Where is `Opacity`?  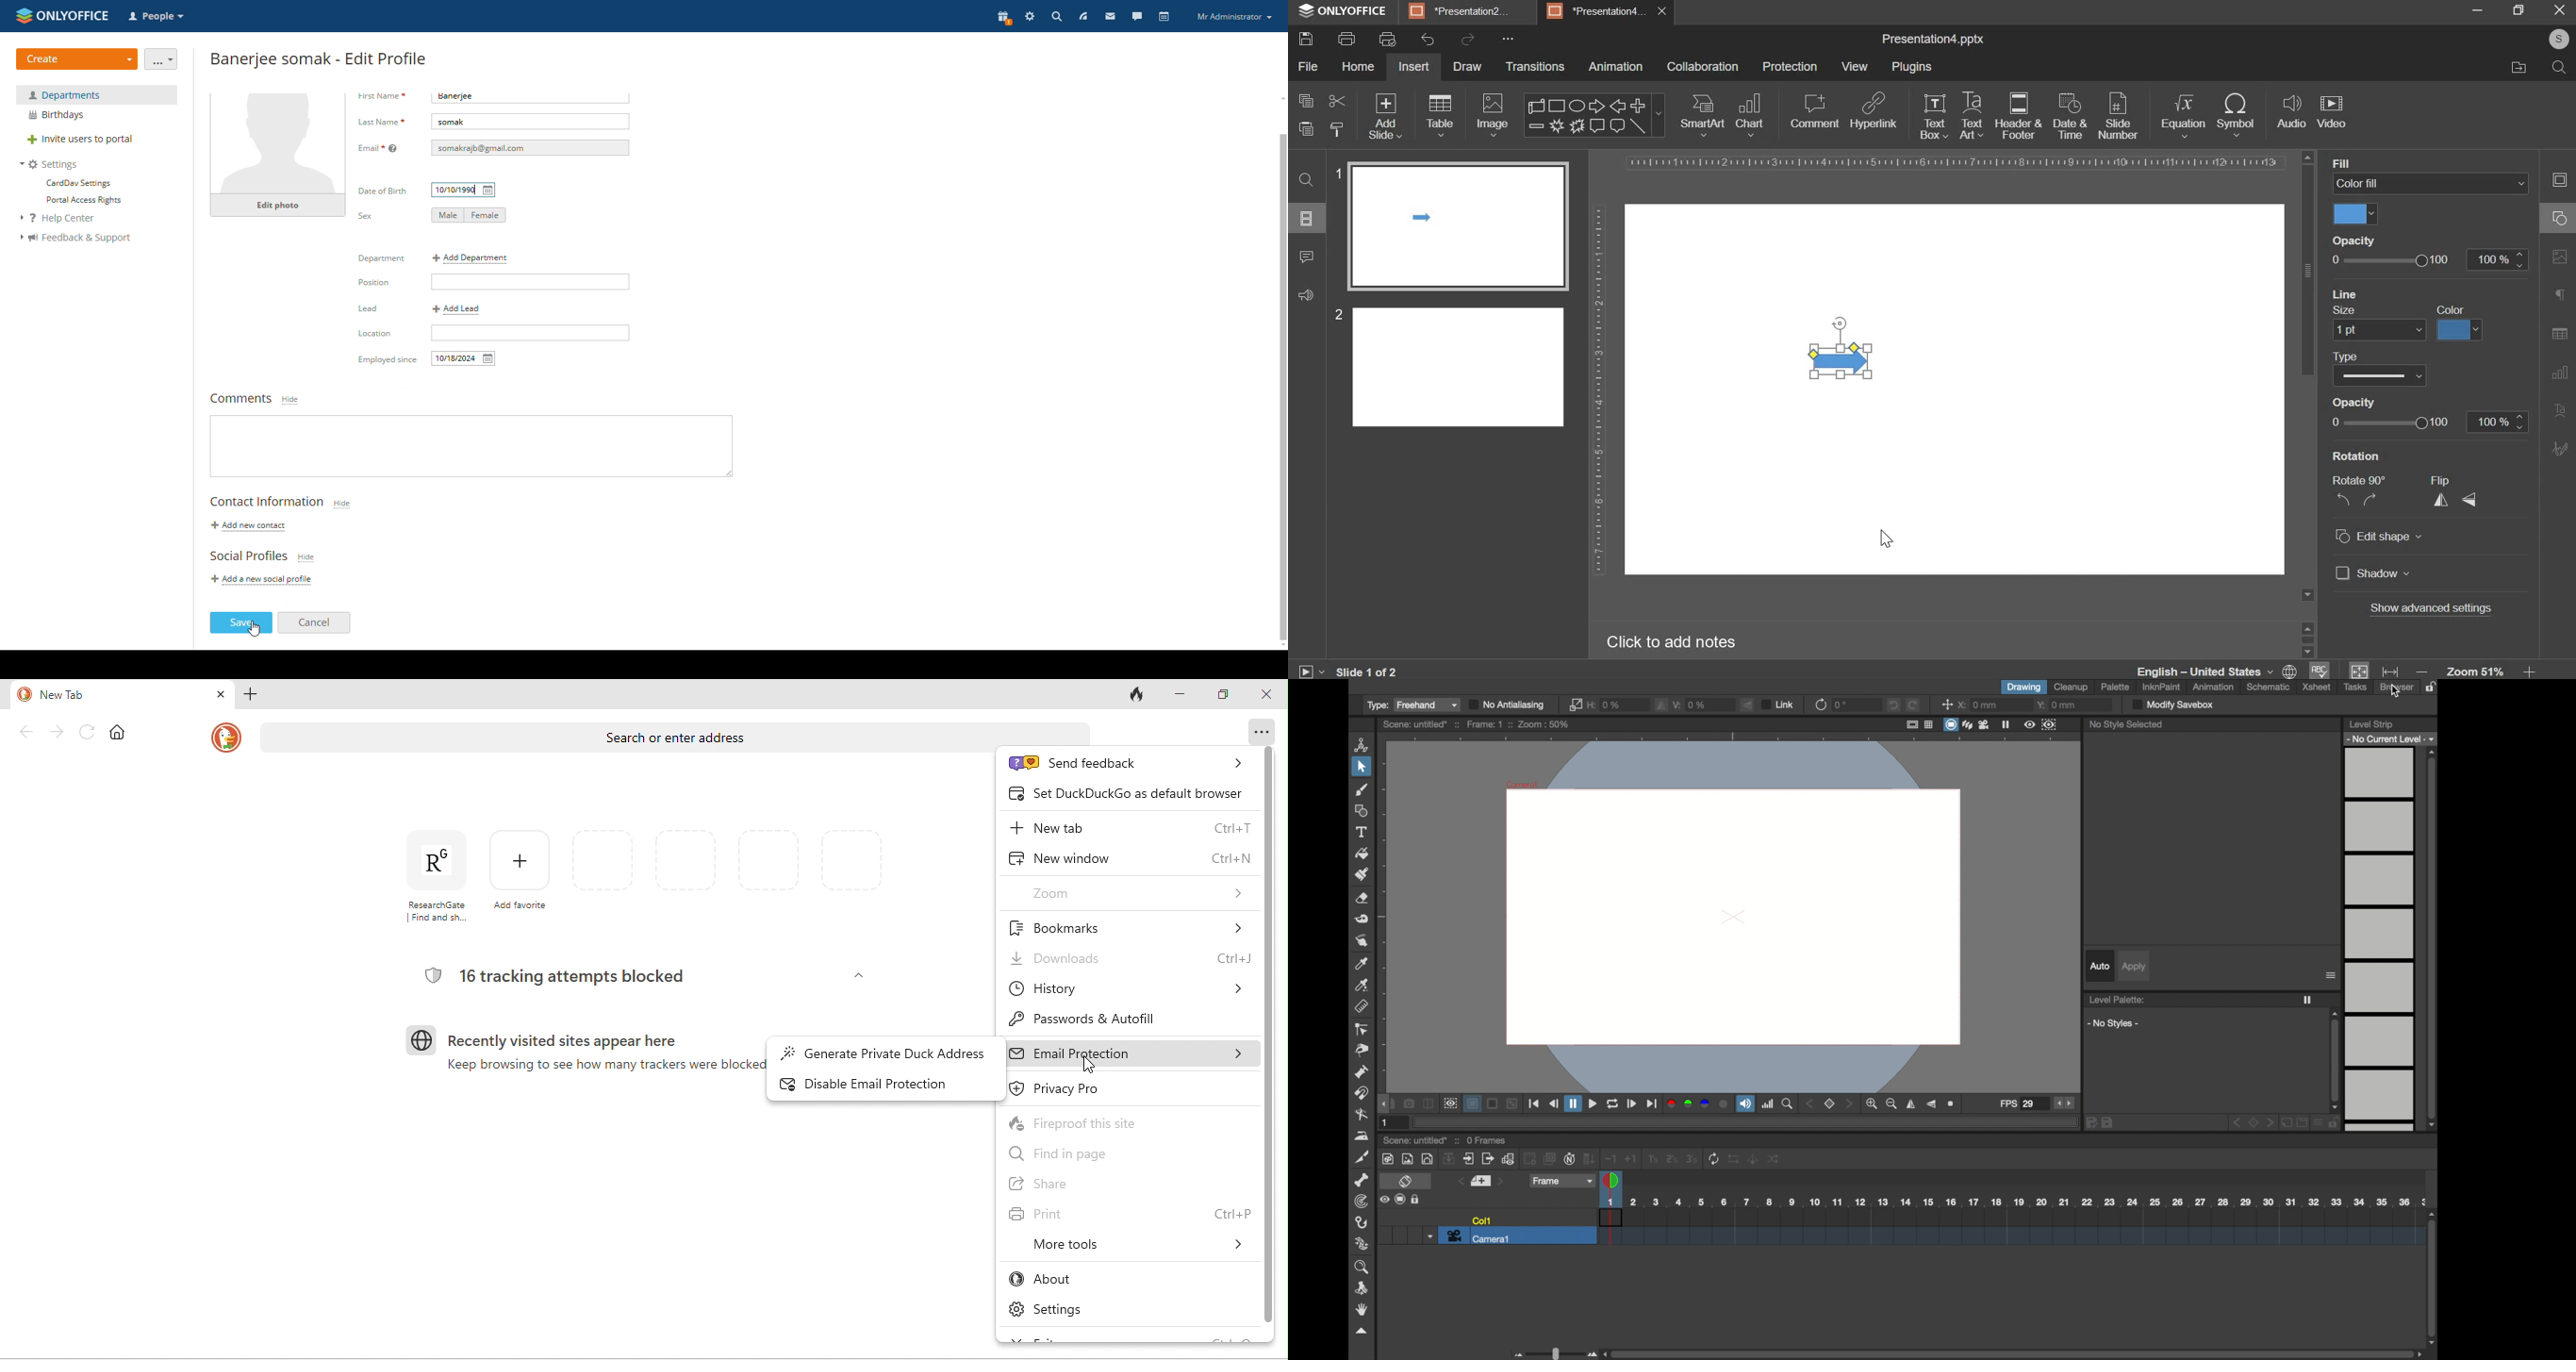
Opacity is located at coordinates (2352, 241).